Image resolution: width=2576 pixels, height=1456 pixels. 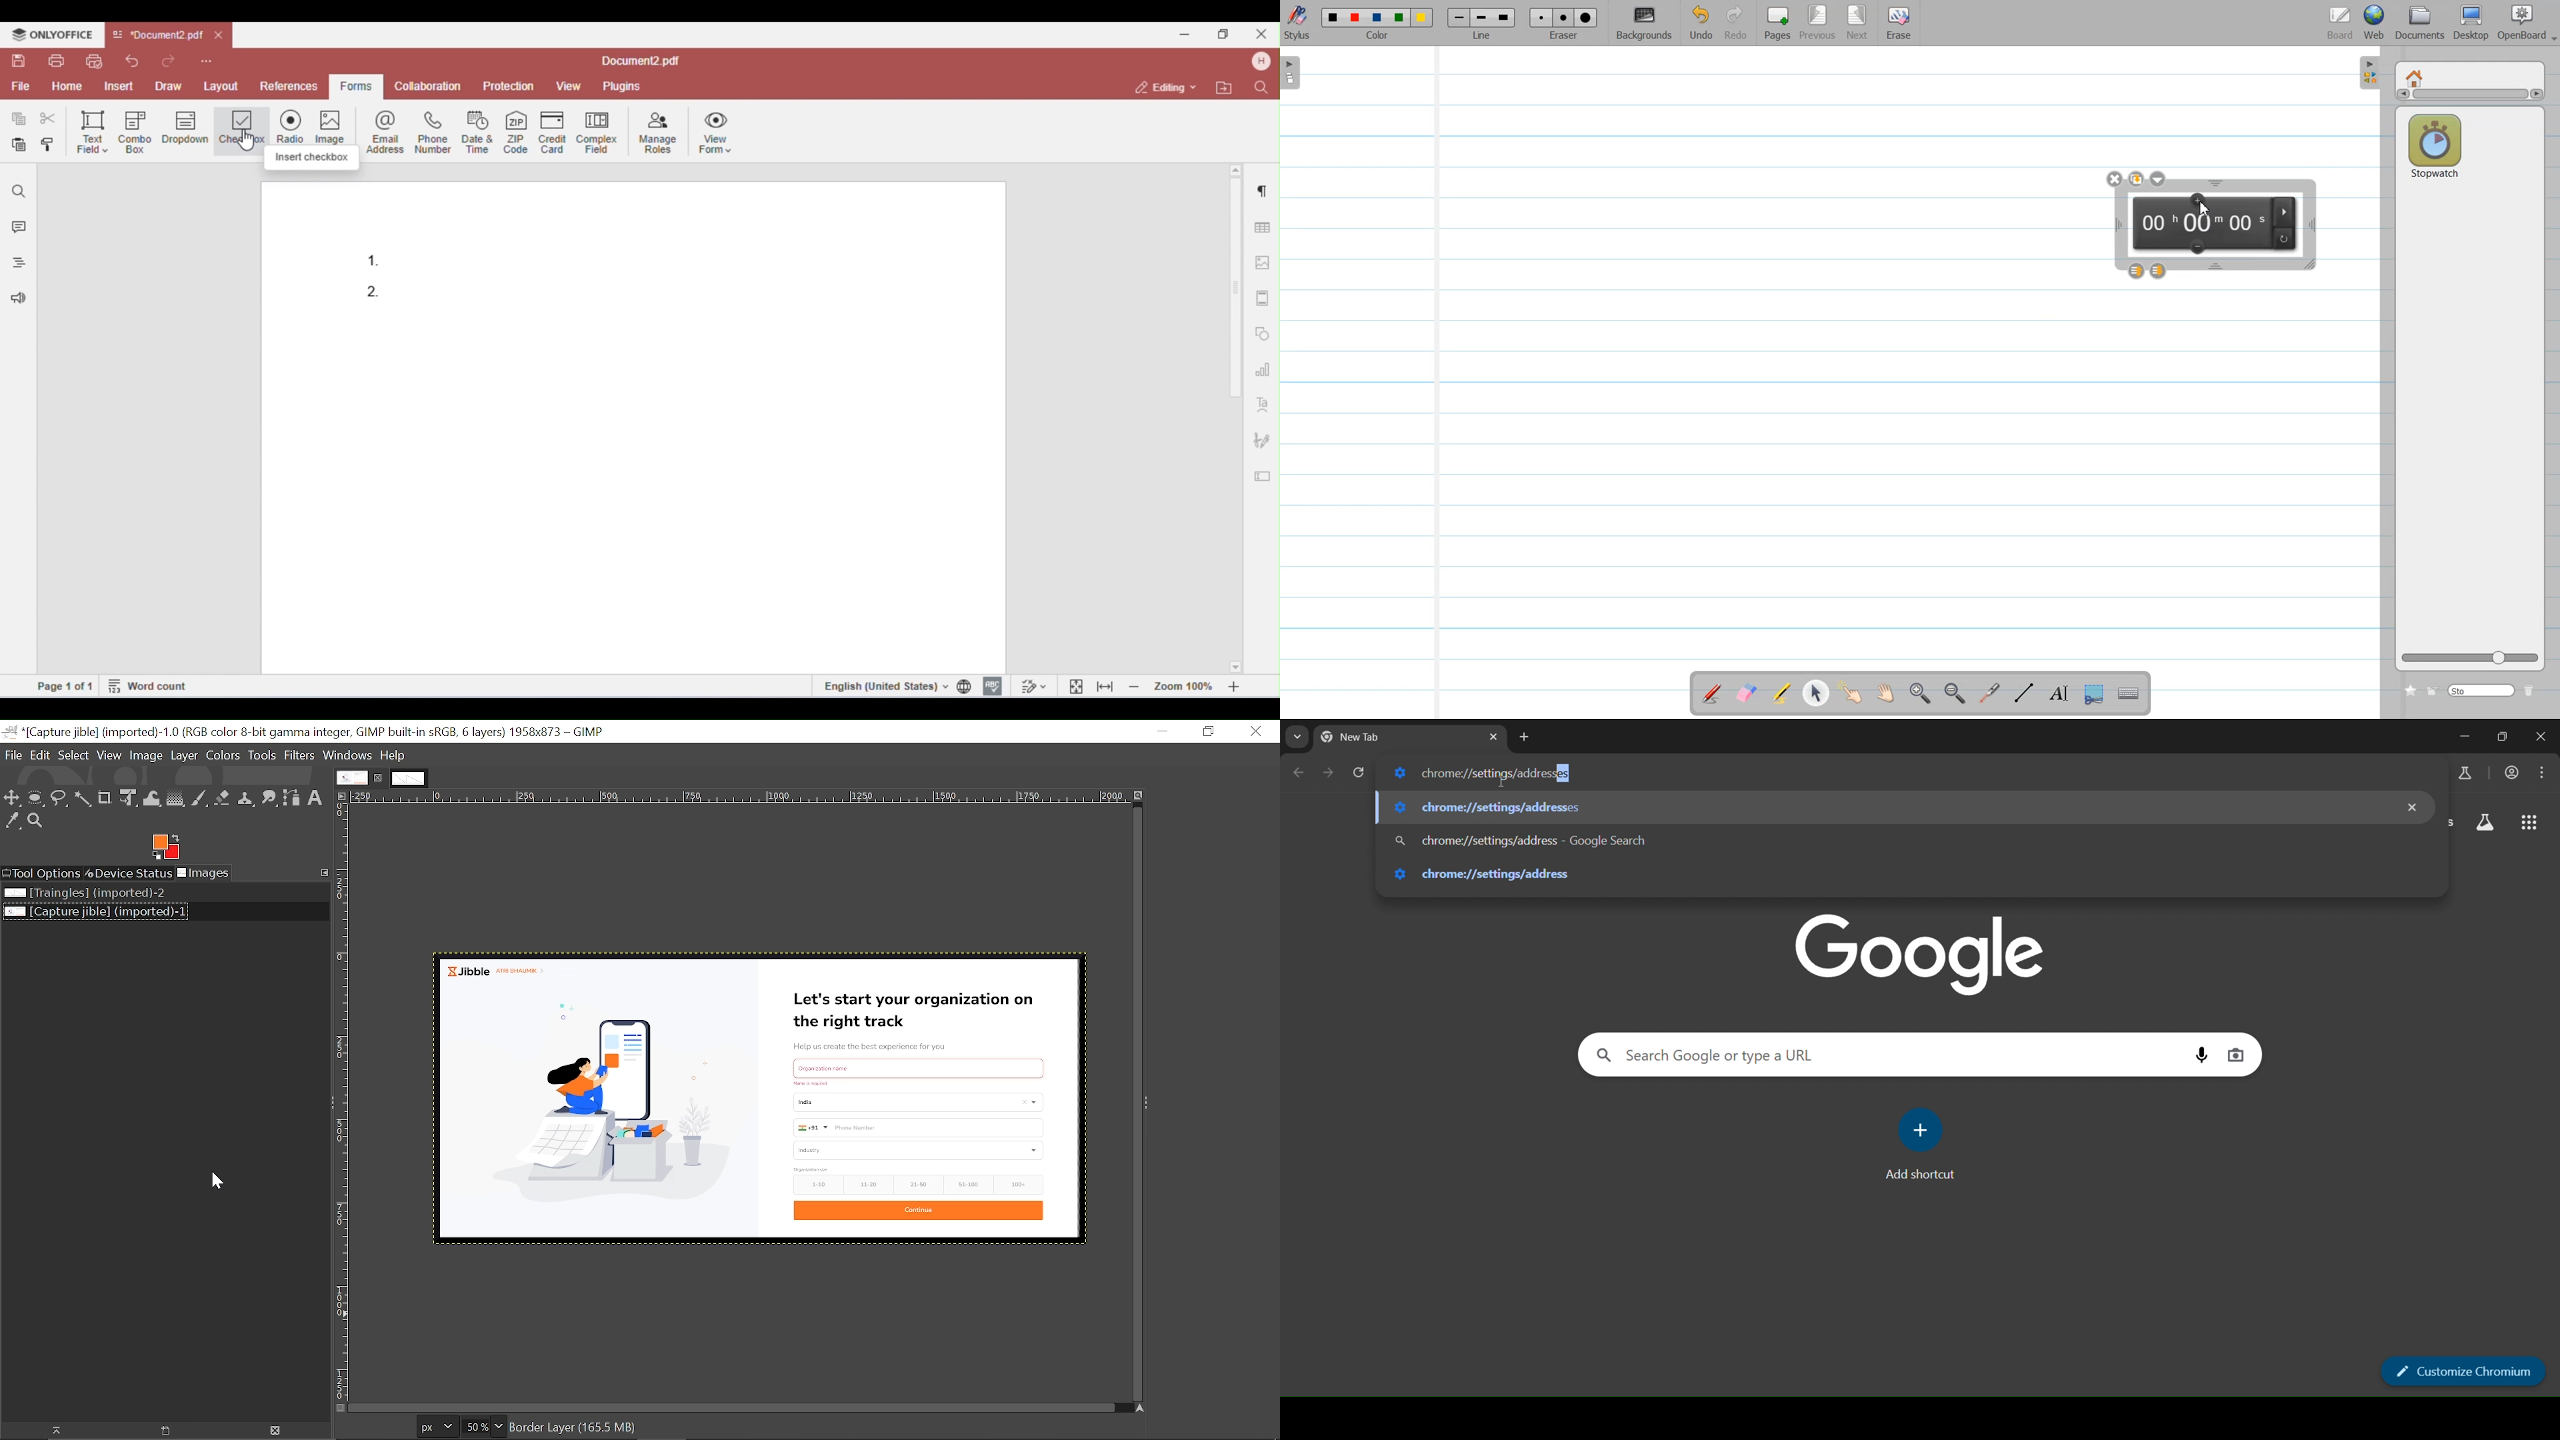 What do you see at coordinates (166, 1431) in the screenshot?
I see `Raise the image display` at bounding box center [166, 1431].